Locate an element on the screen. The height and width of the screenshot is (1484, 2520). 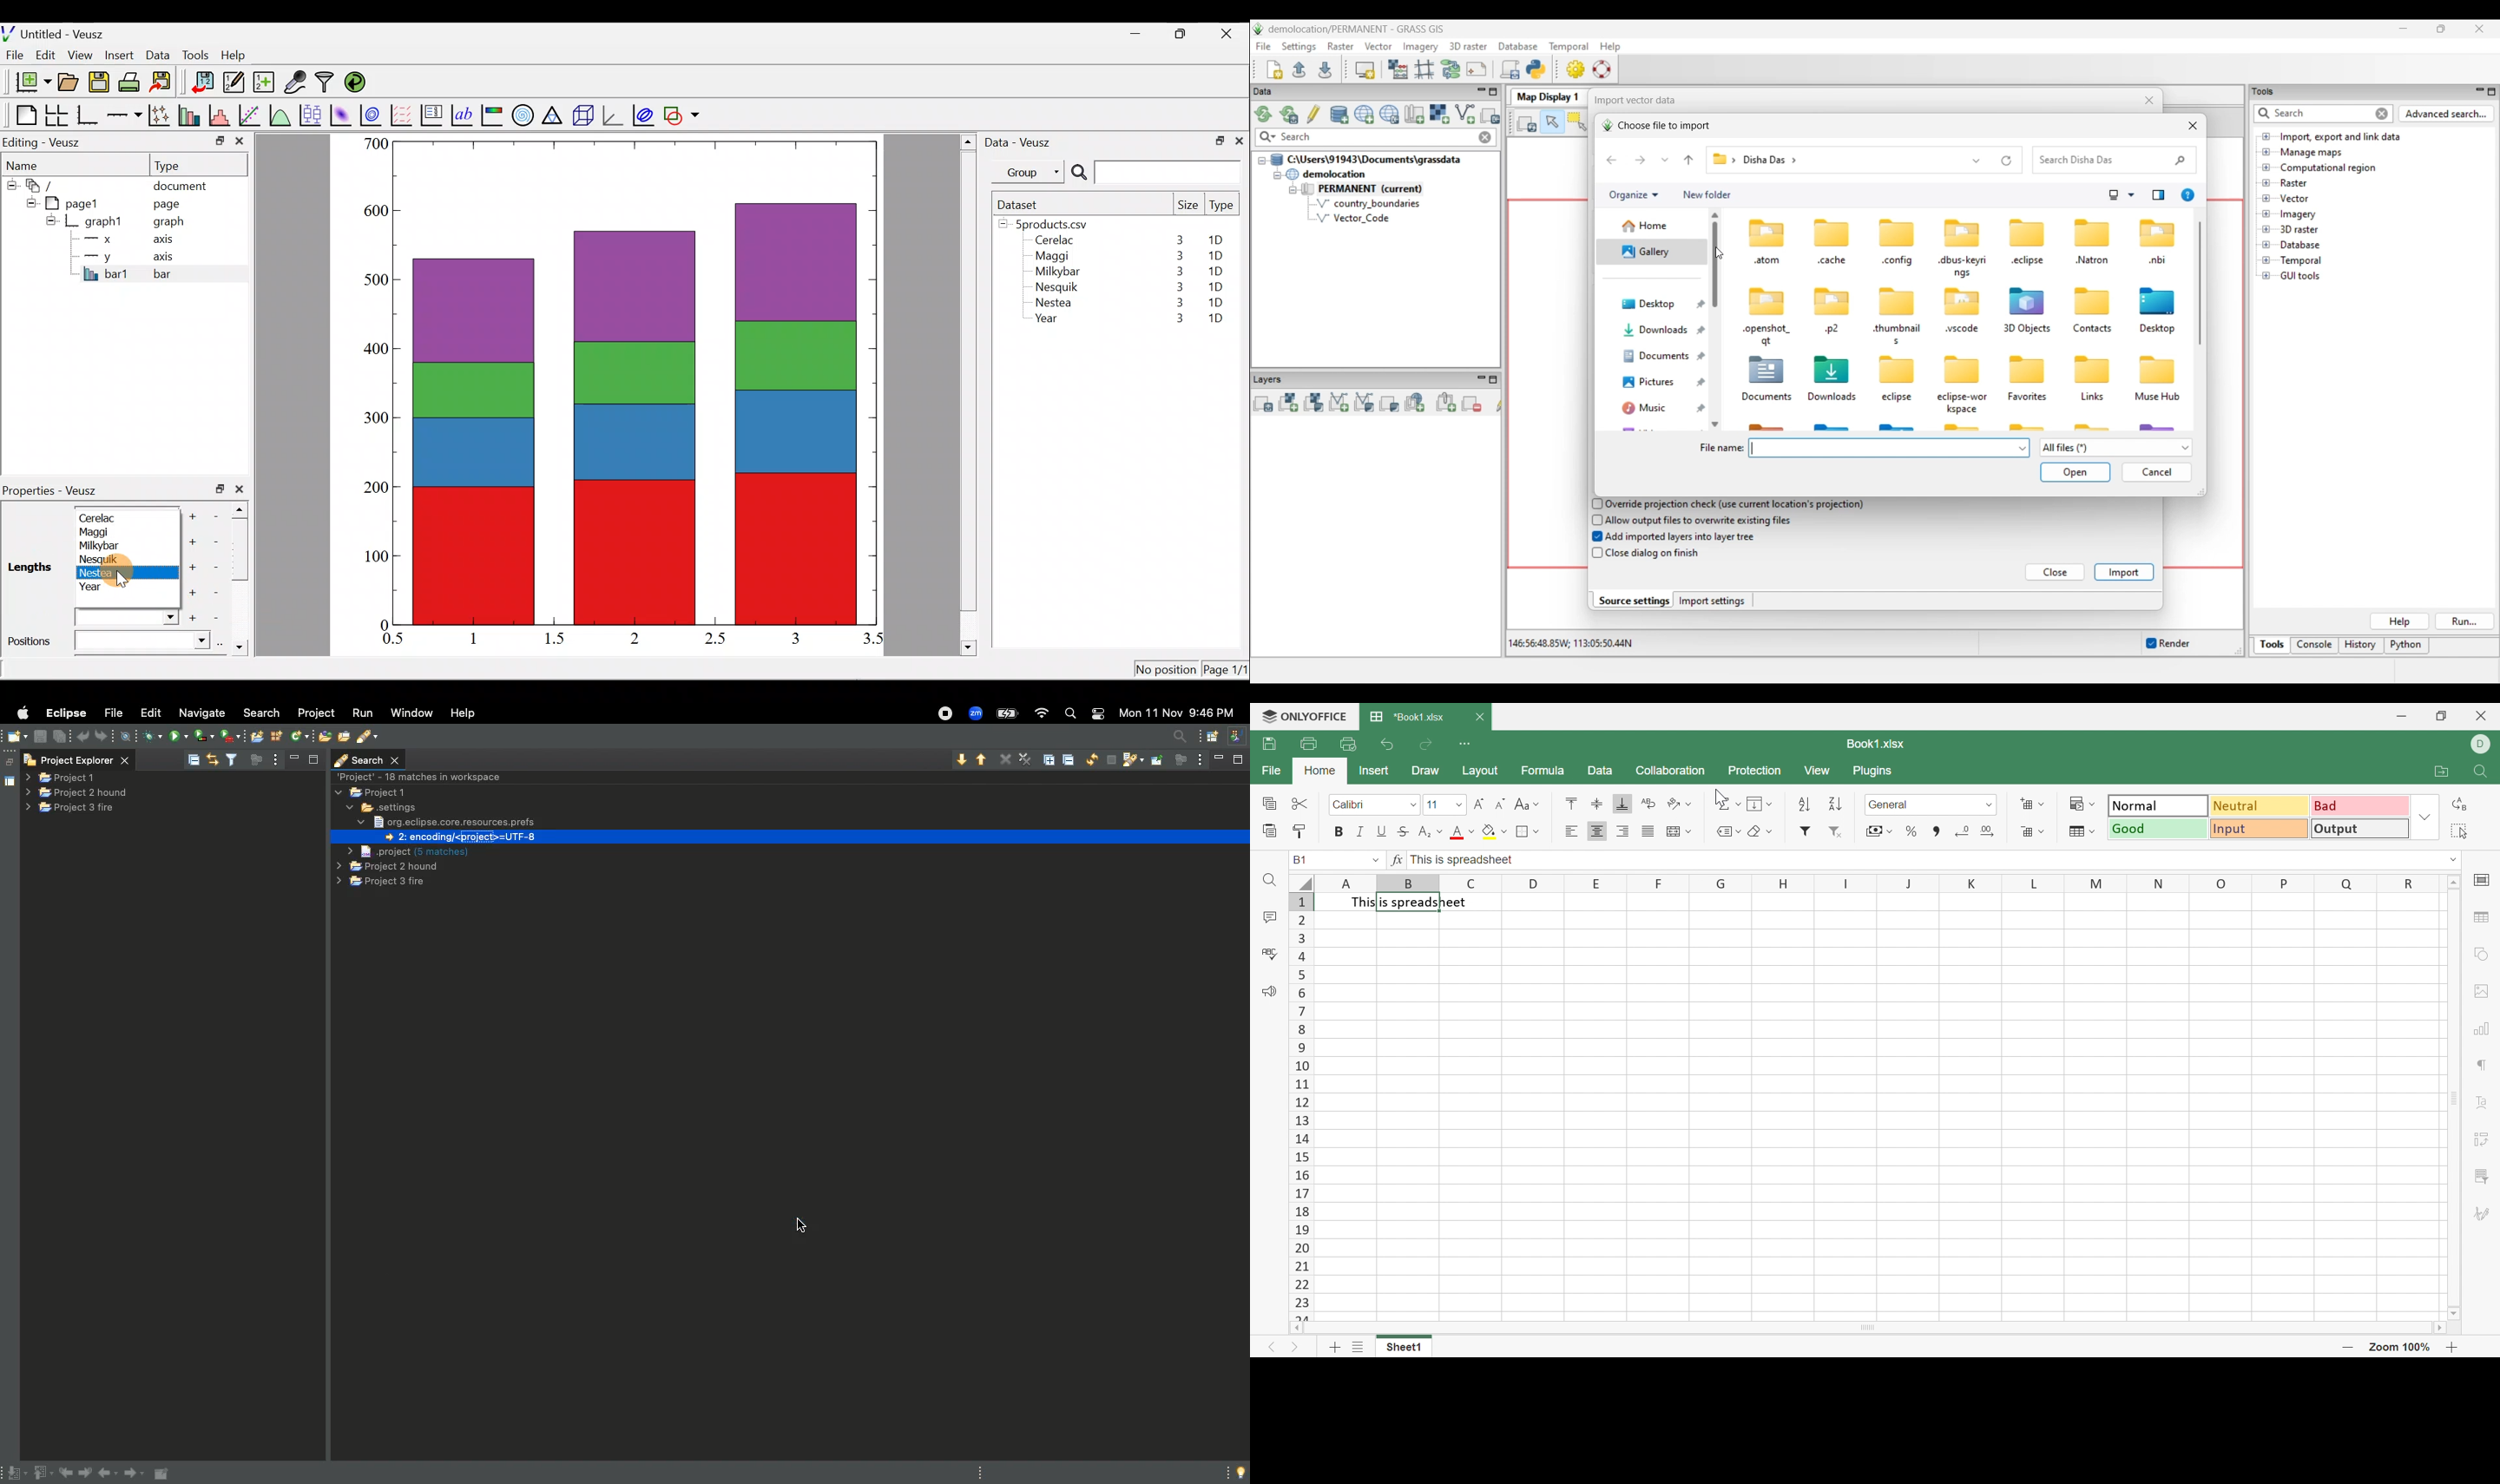
1D is located at coordinates (1217, 284).